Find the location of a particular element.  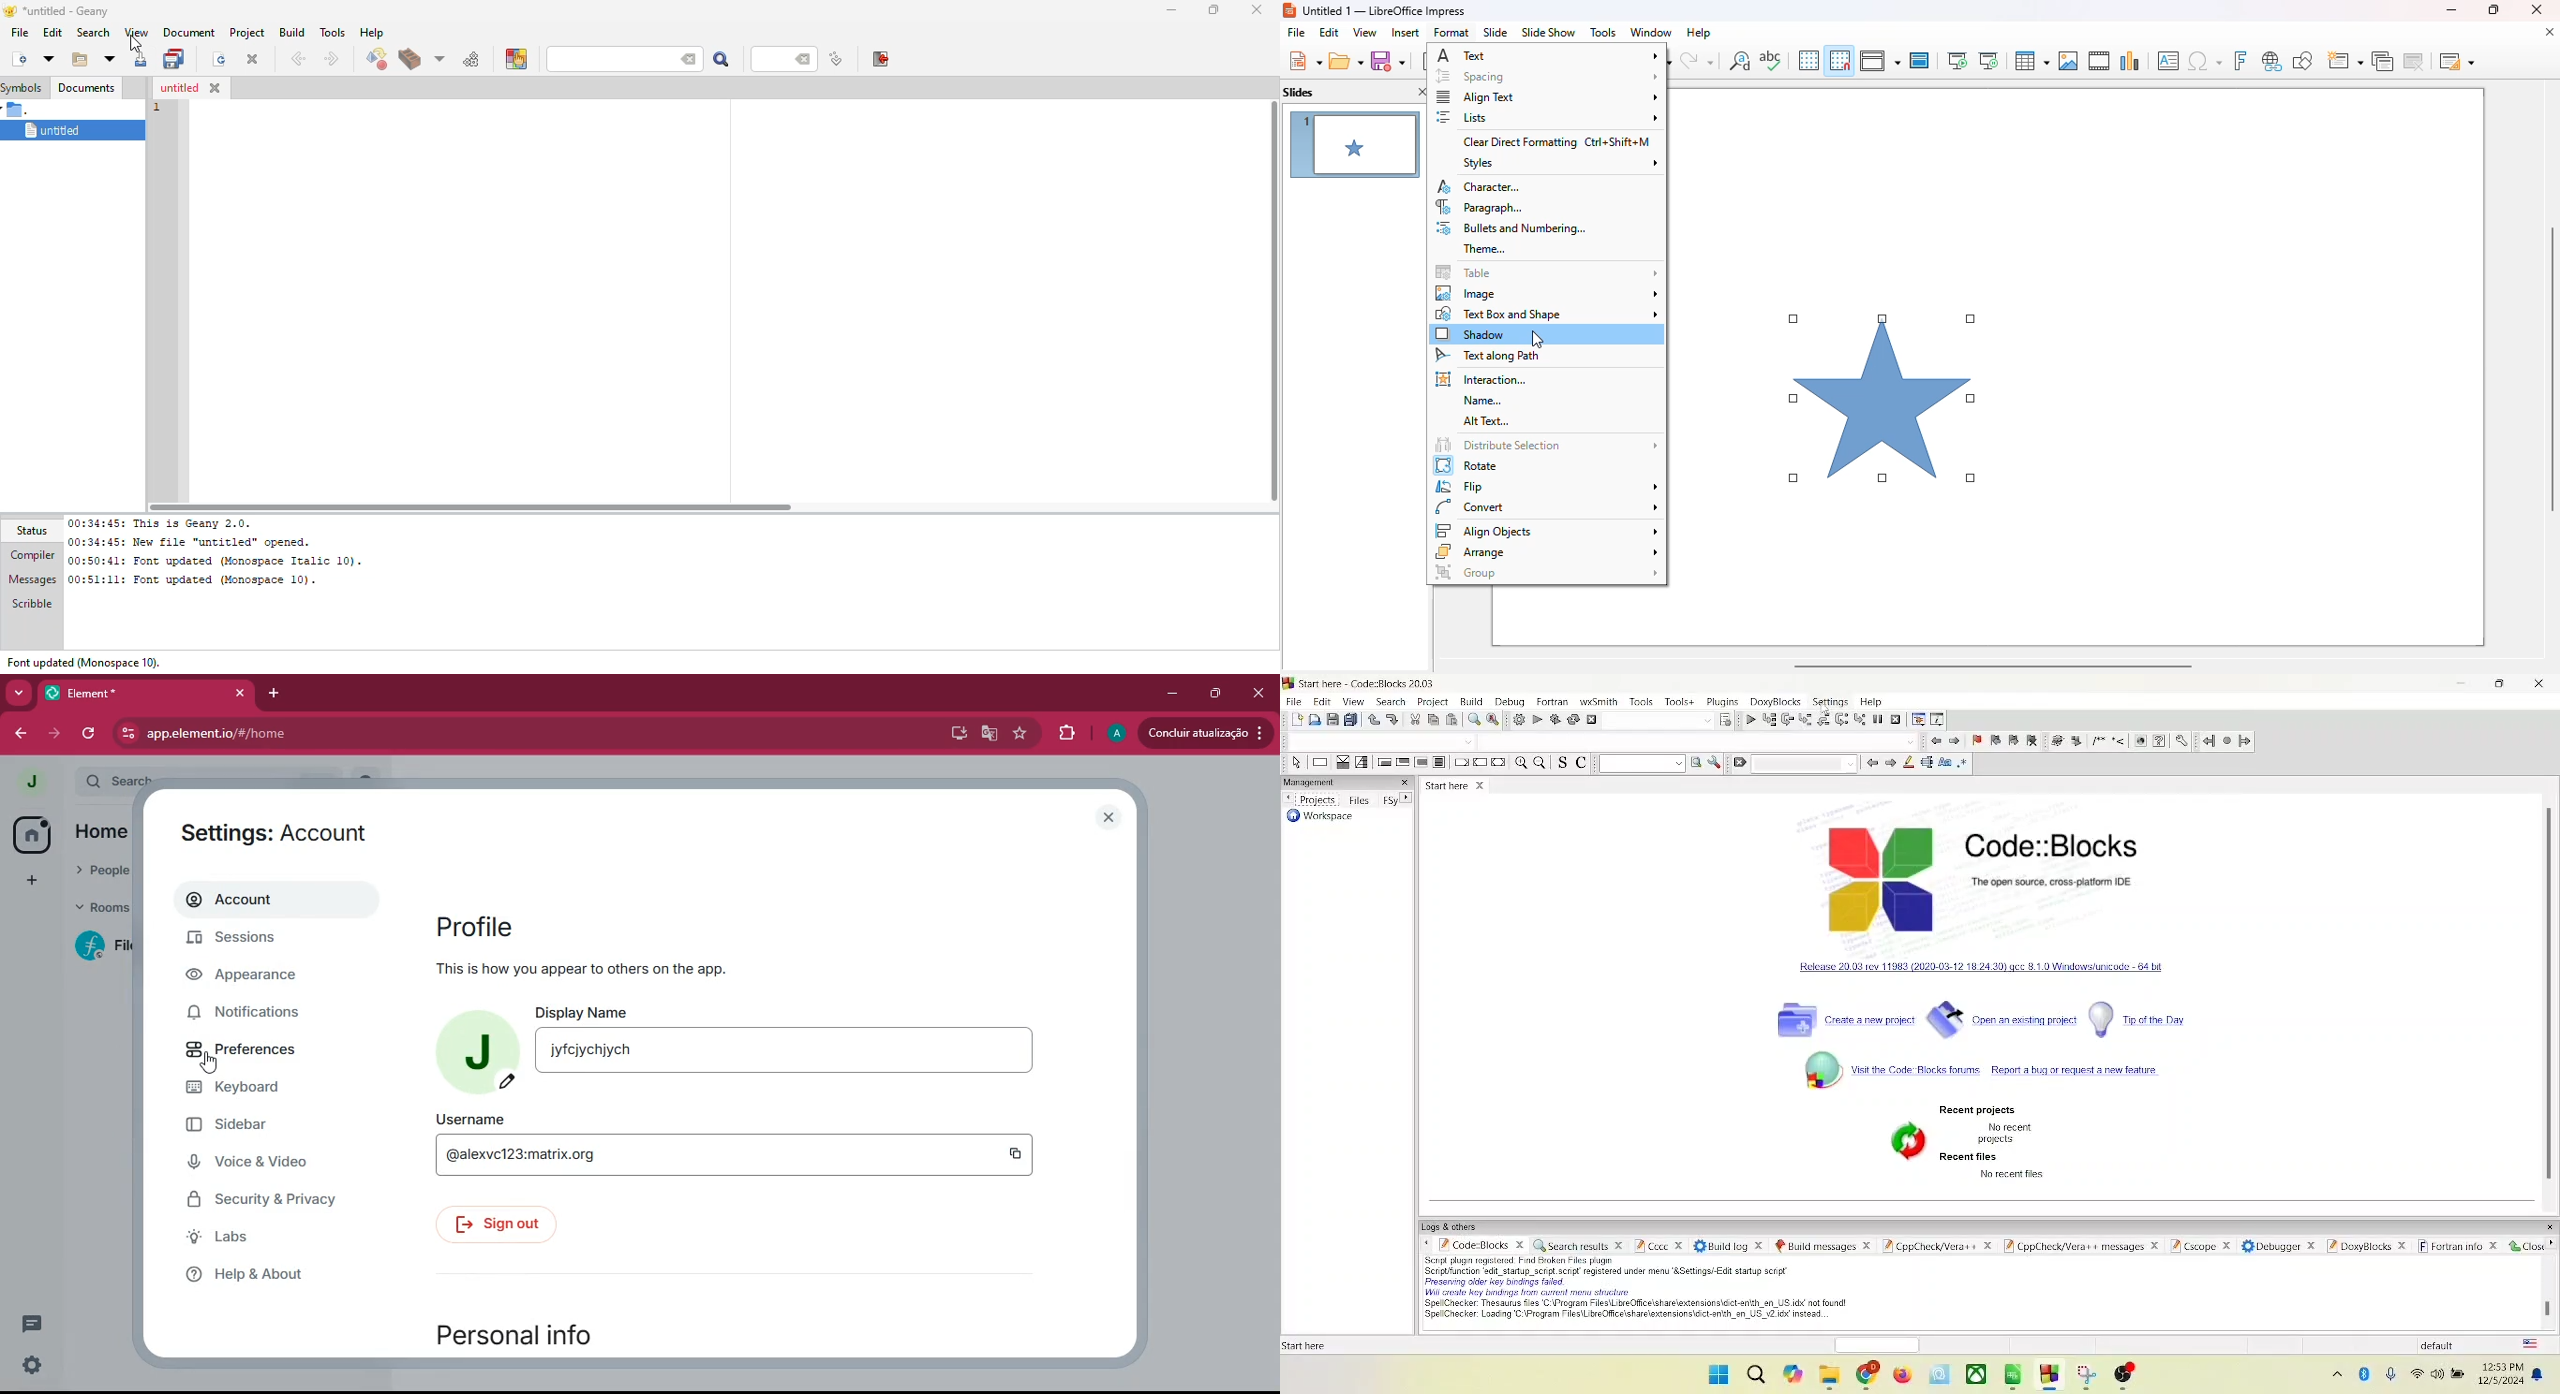

insert is located at coordinates (1406, 33).